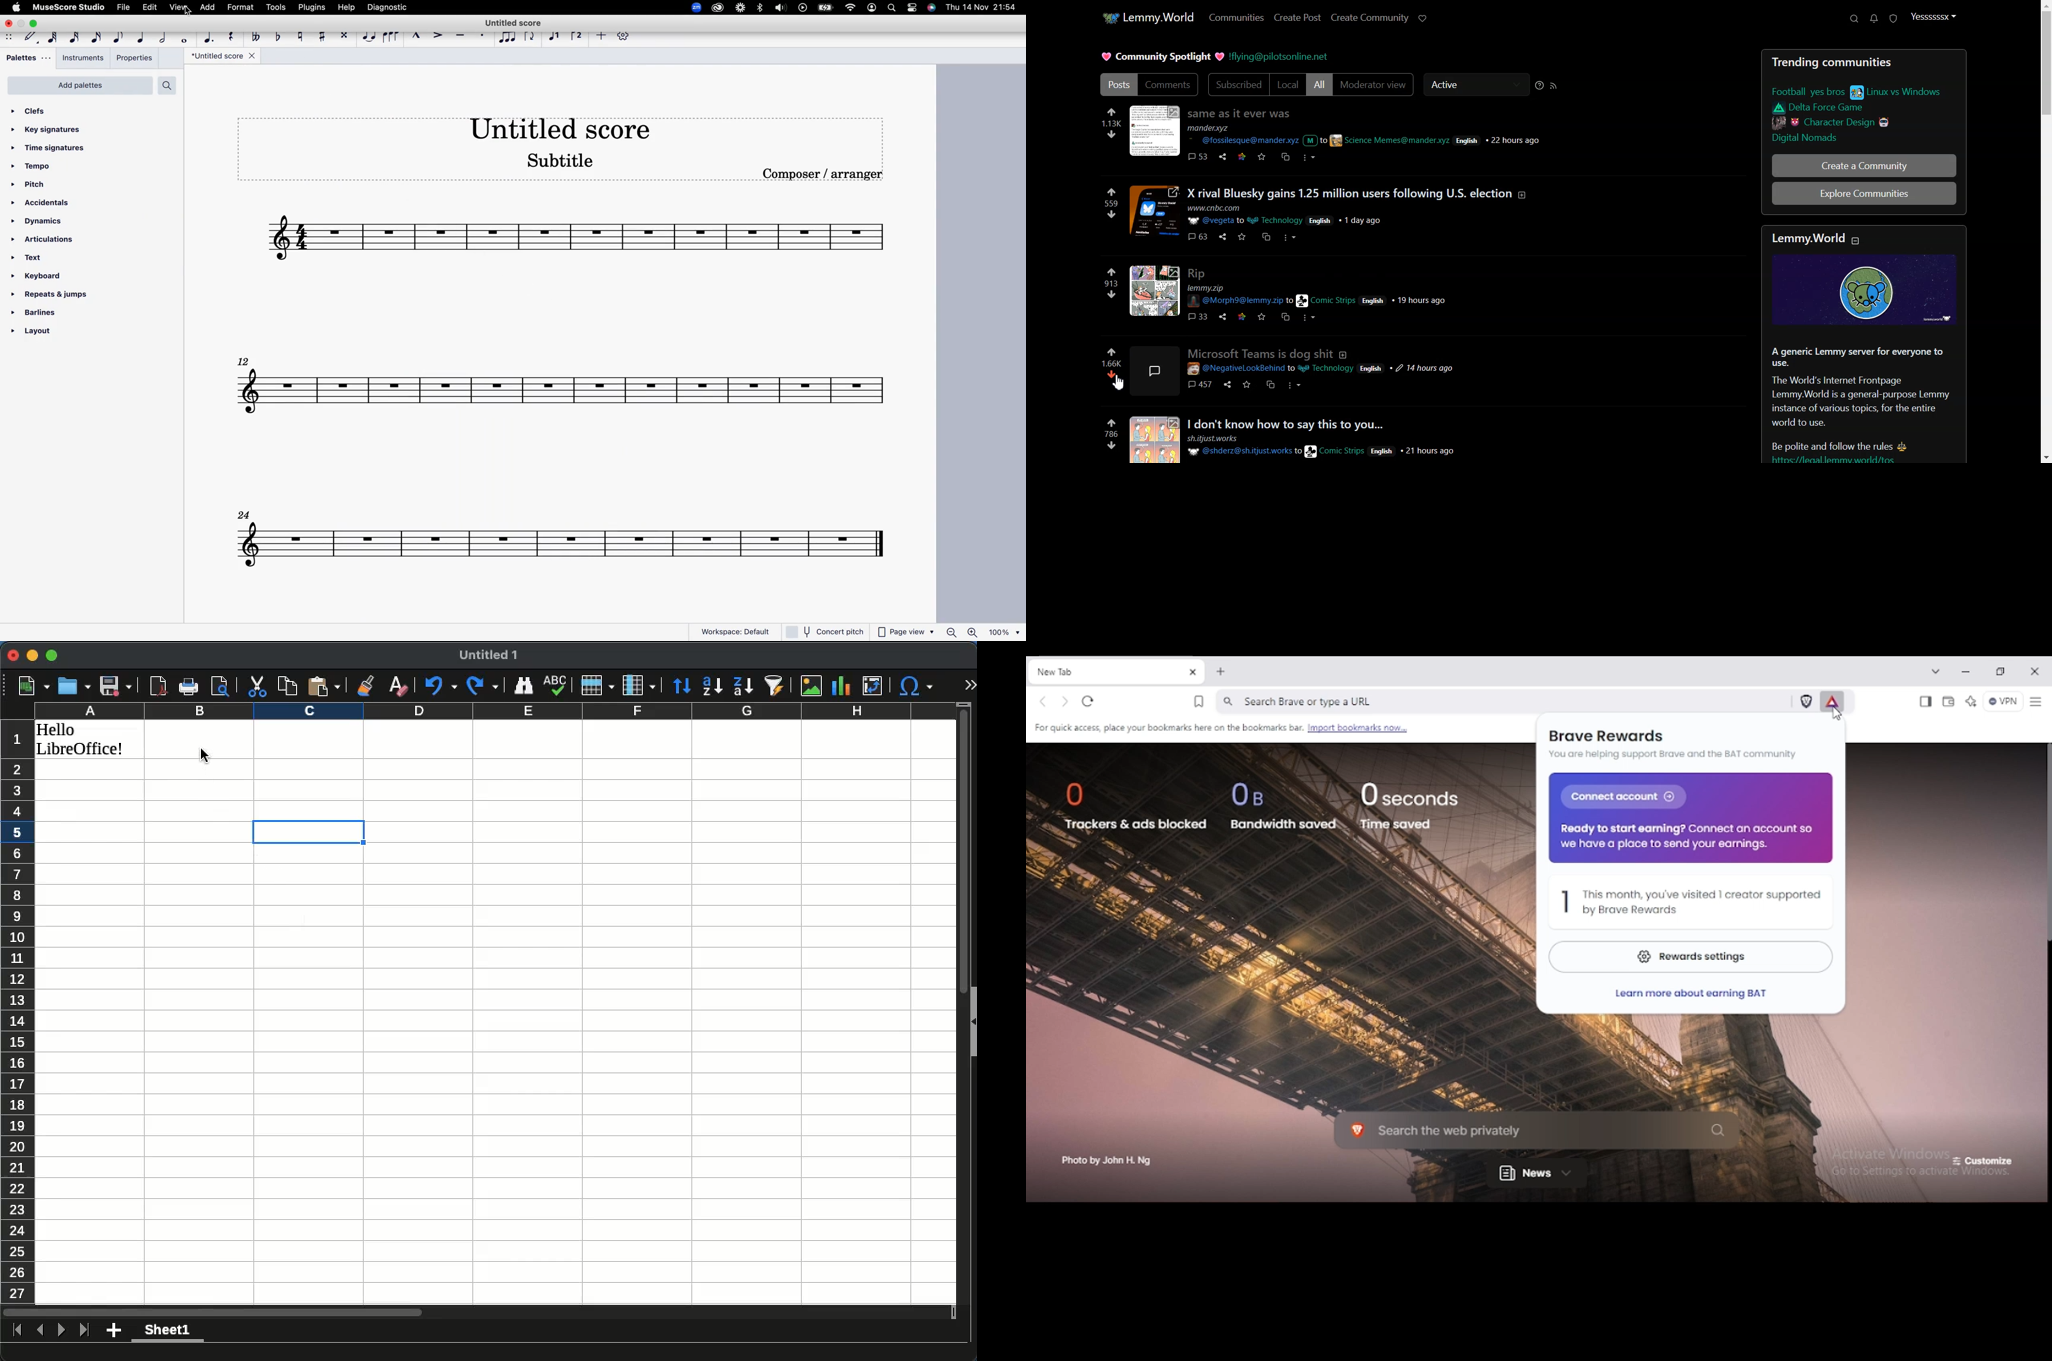 This screenshot has height=1372, width=2072. I want to click on half note, so click(162, 38).